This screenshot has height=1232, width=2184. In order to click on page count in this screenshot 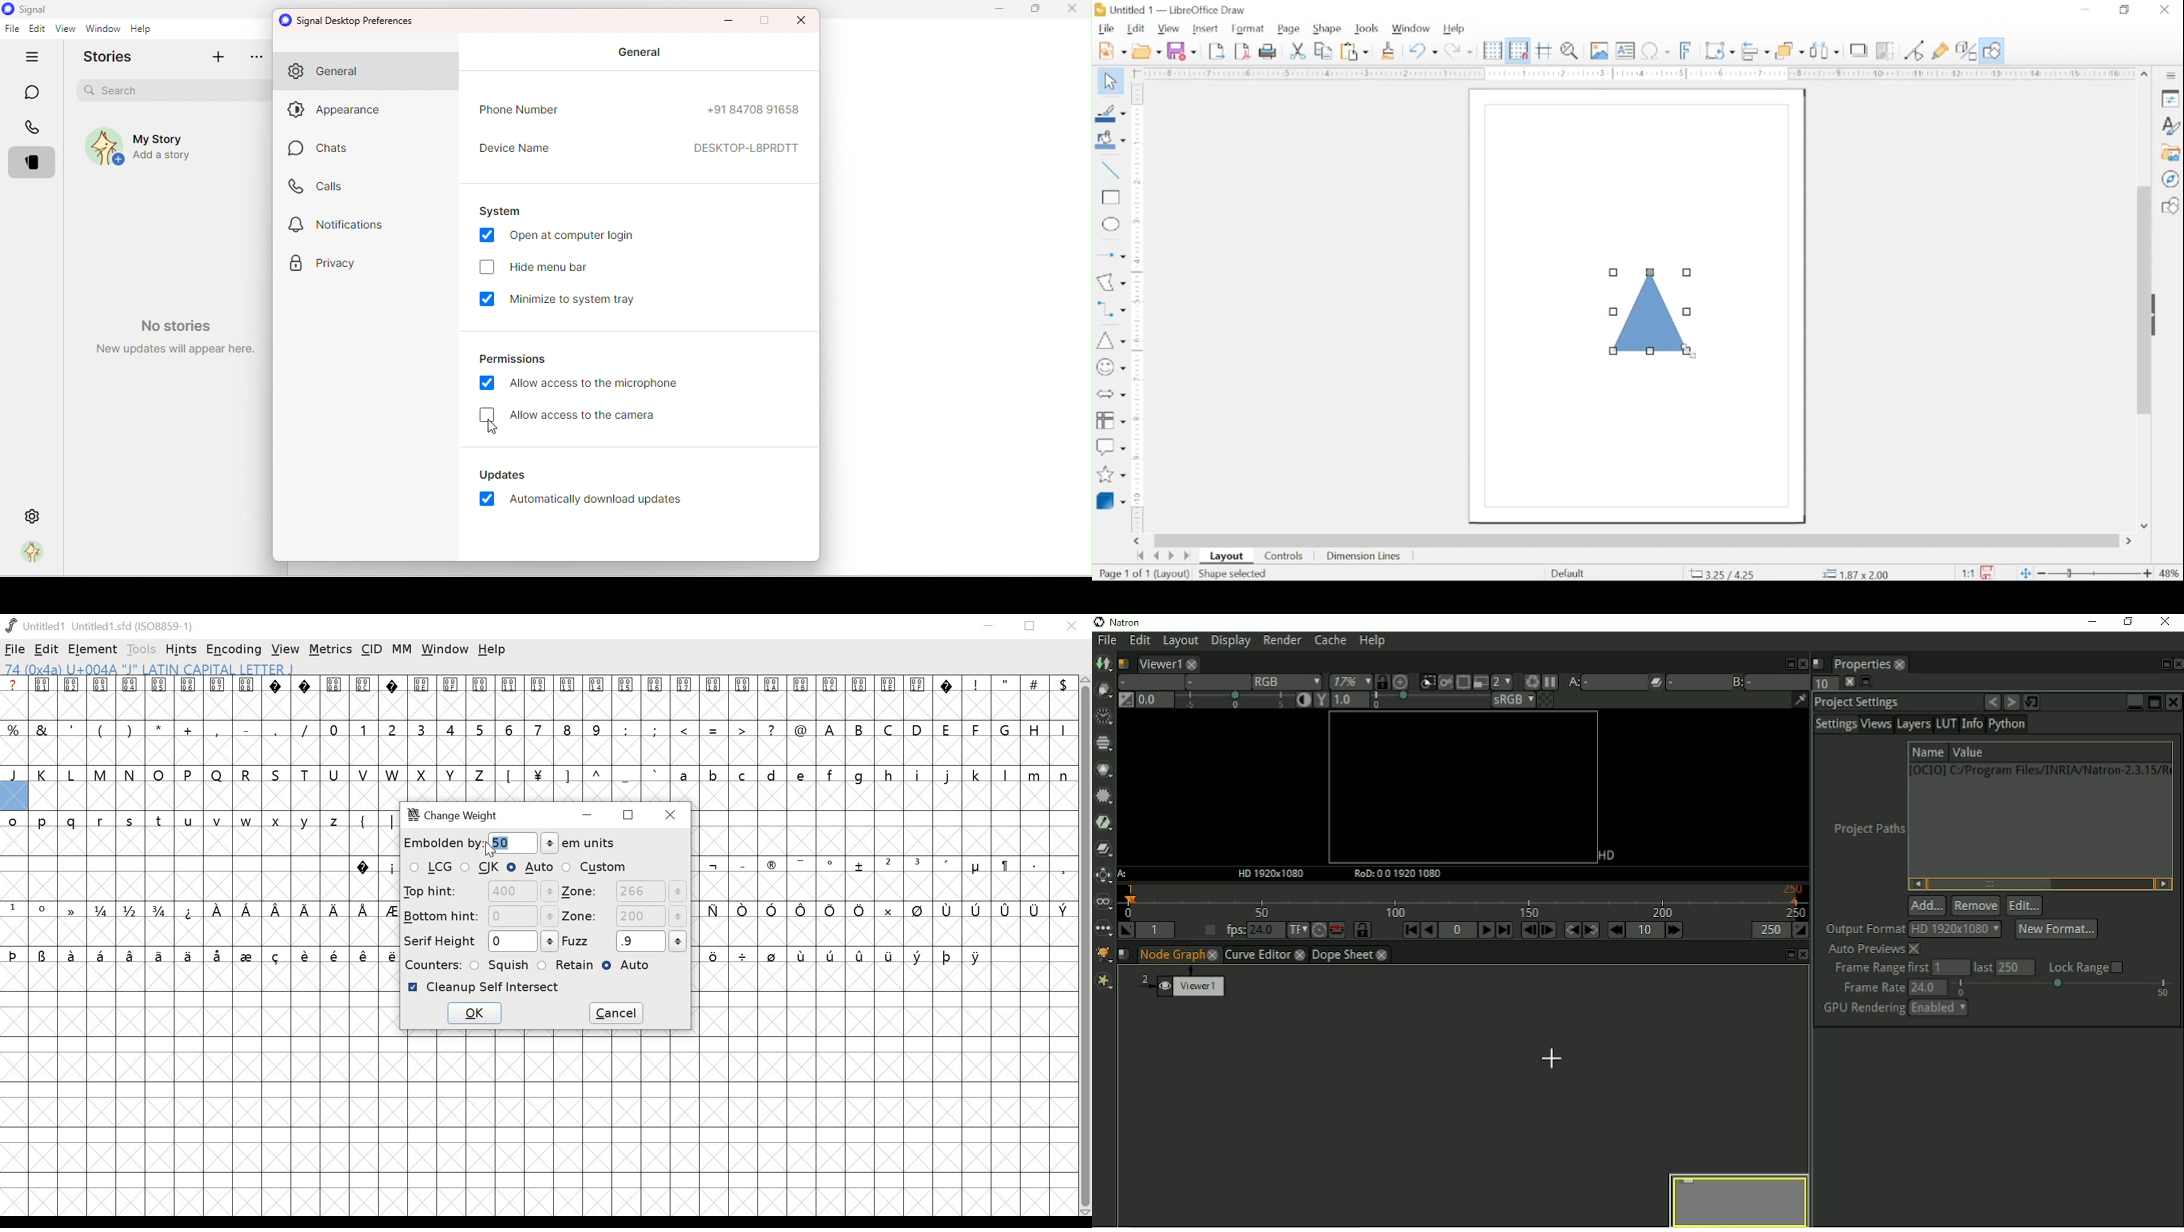, I will do `click(1124, 574)`.